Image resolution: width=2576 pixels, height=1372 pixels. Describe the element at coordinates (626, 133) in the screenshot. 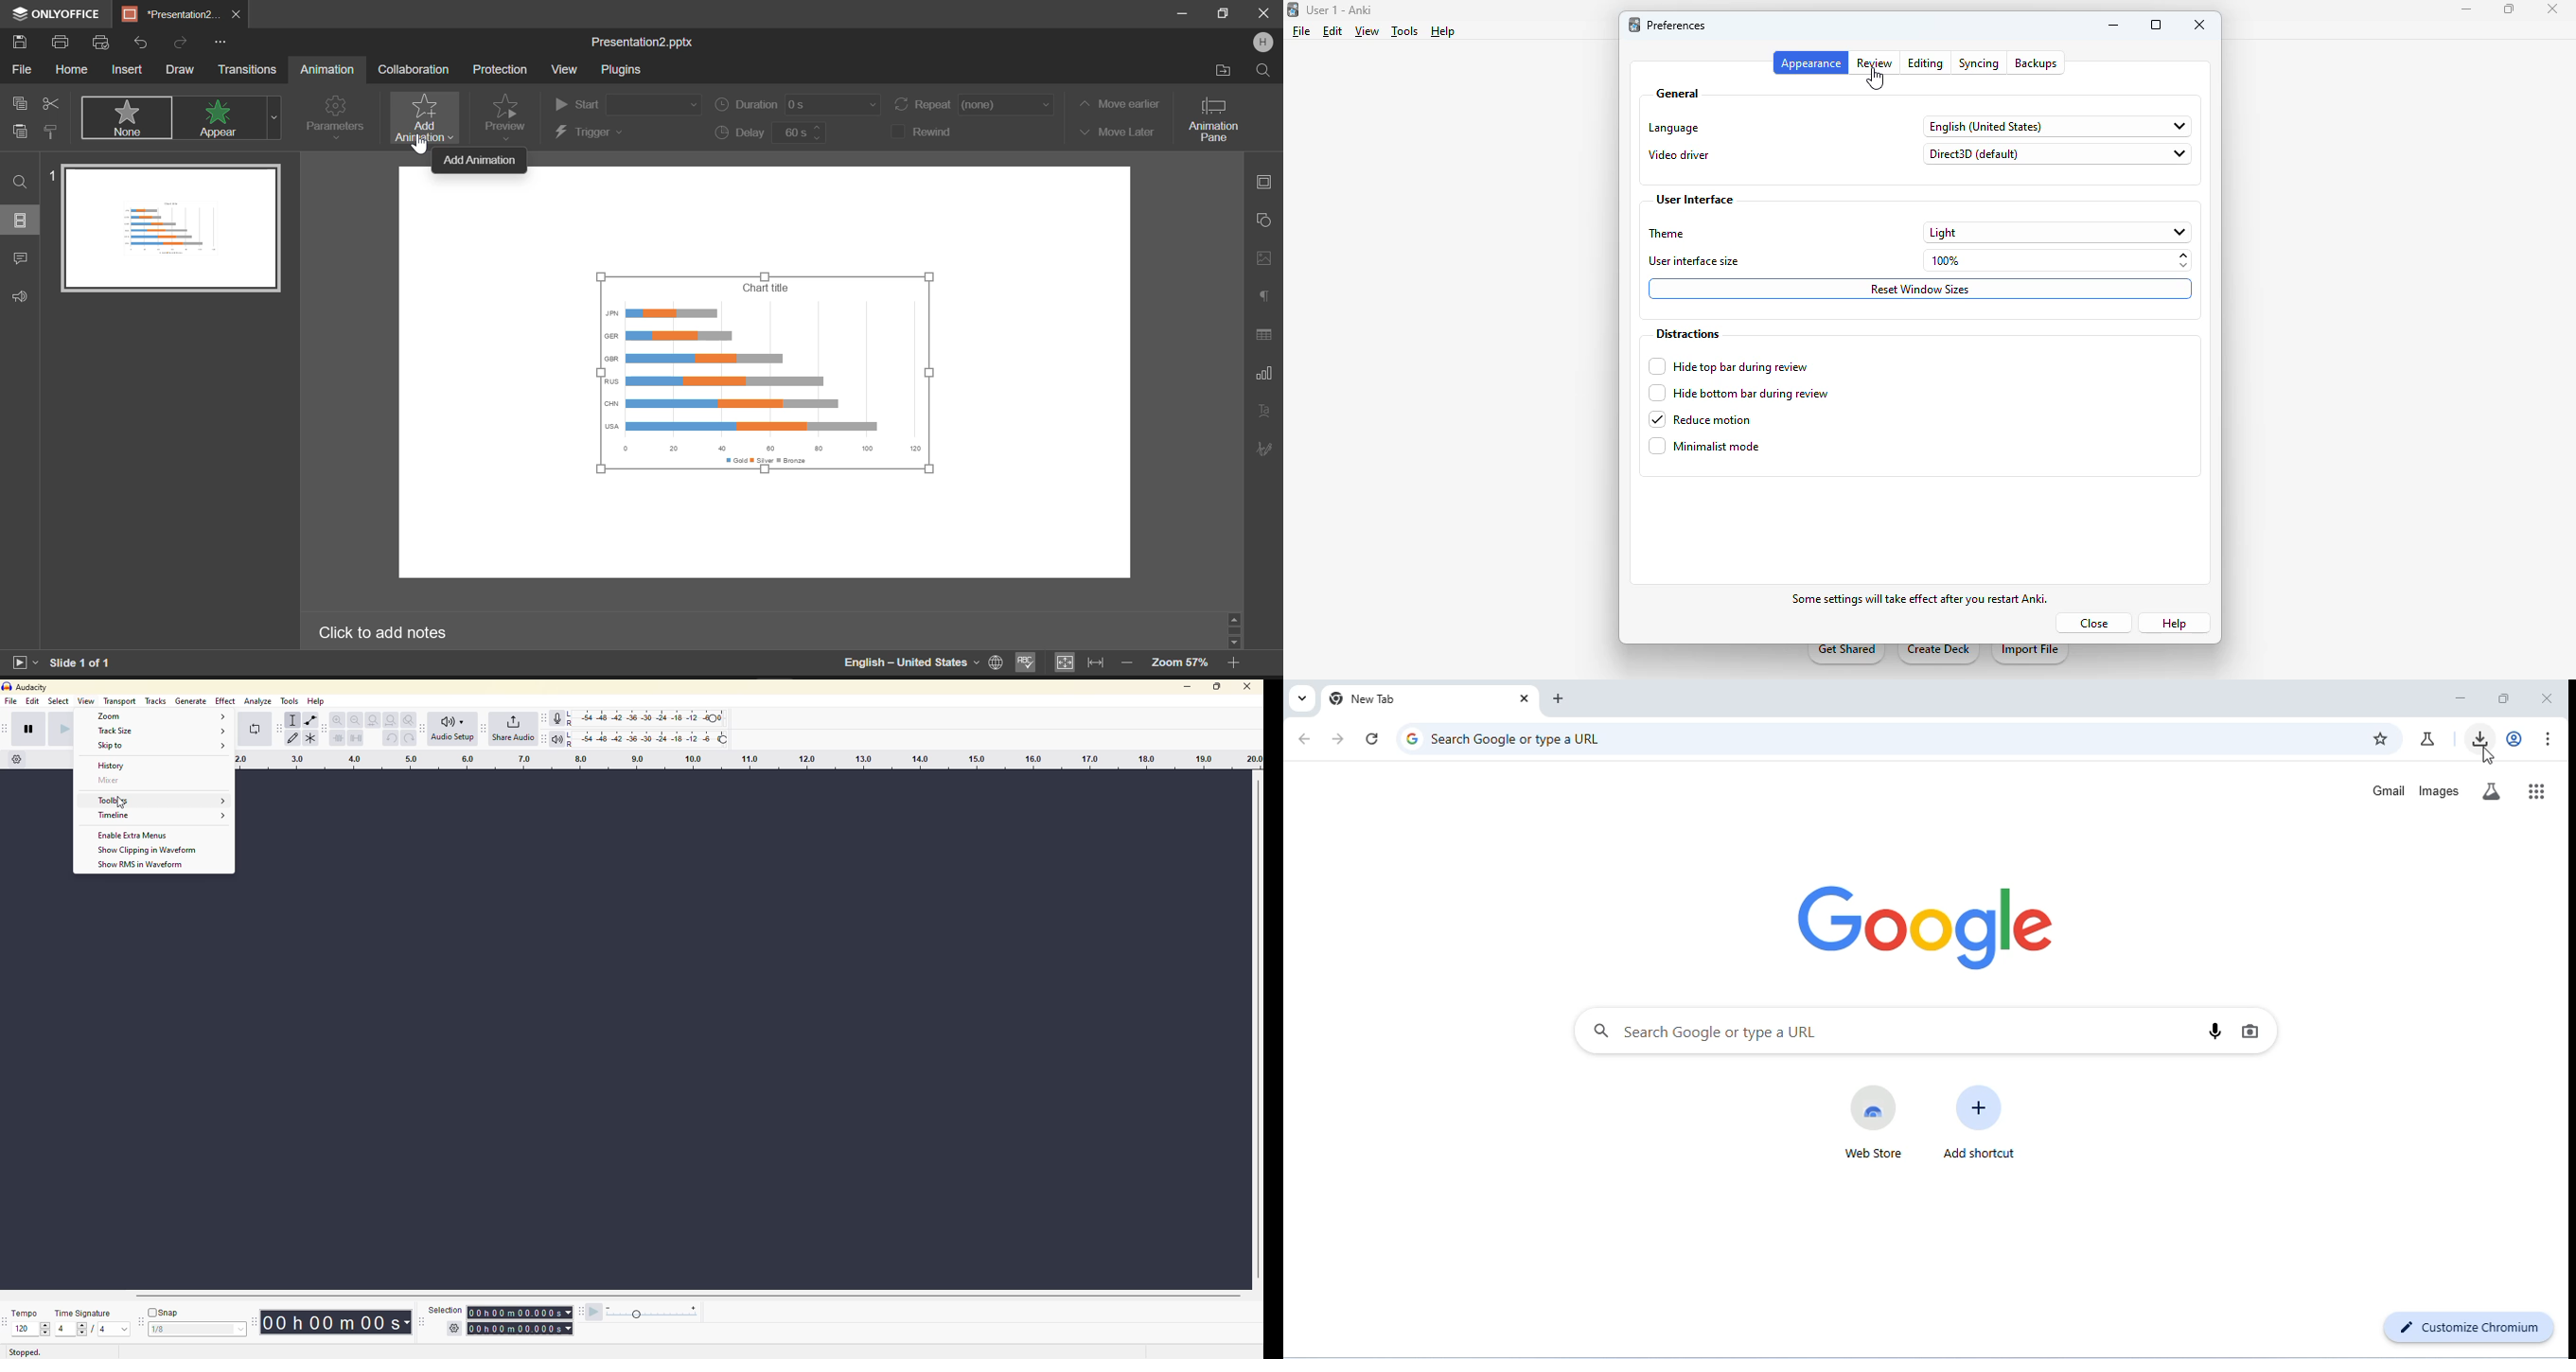

I see `Trigger` at that location.